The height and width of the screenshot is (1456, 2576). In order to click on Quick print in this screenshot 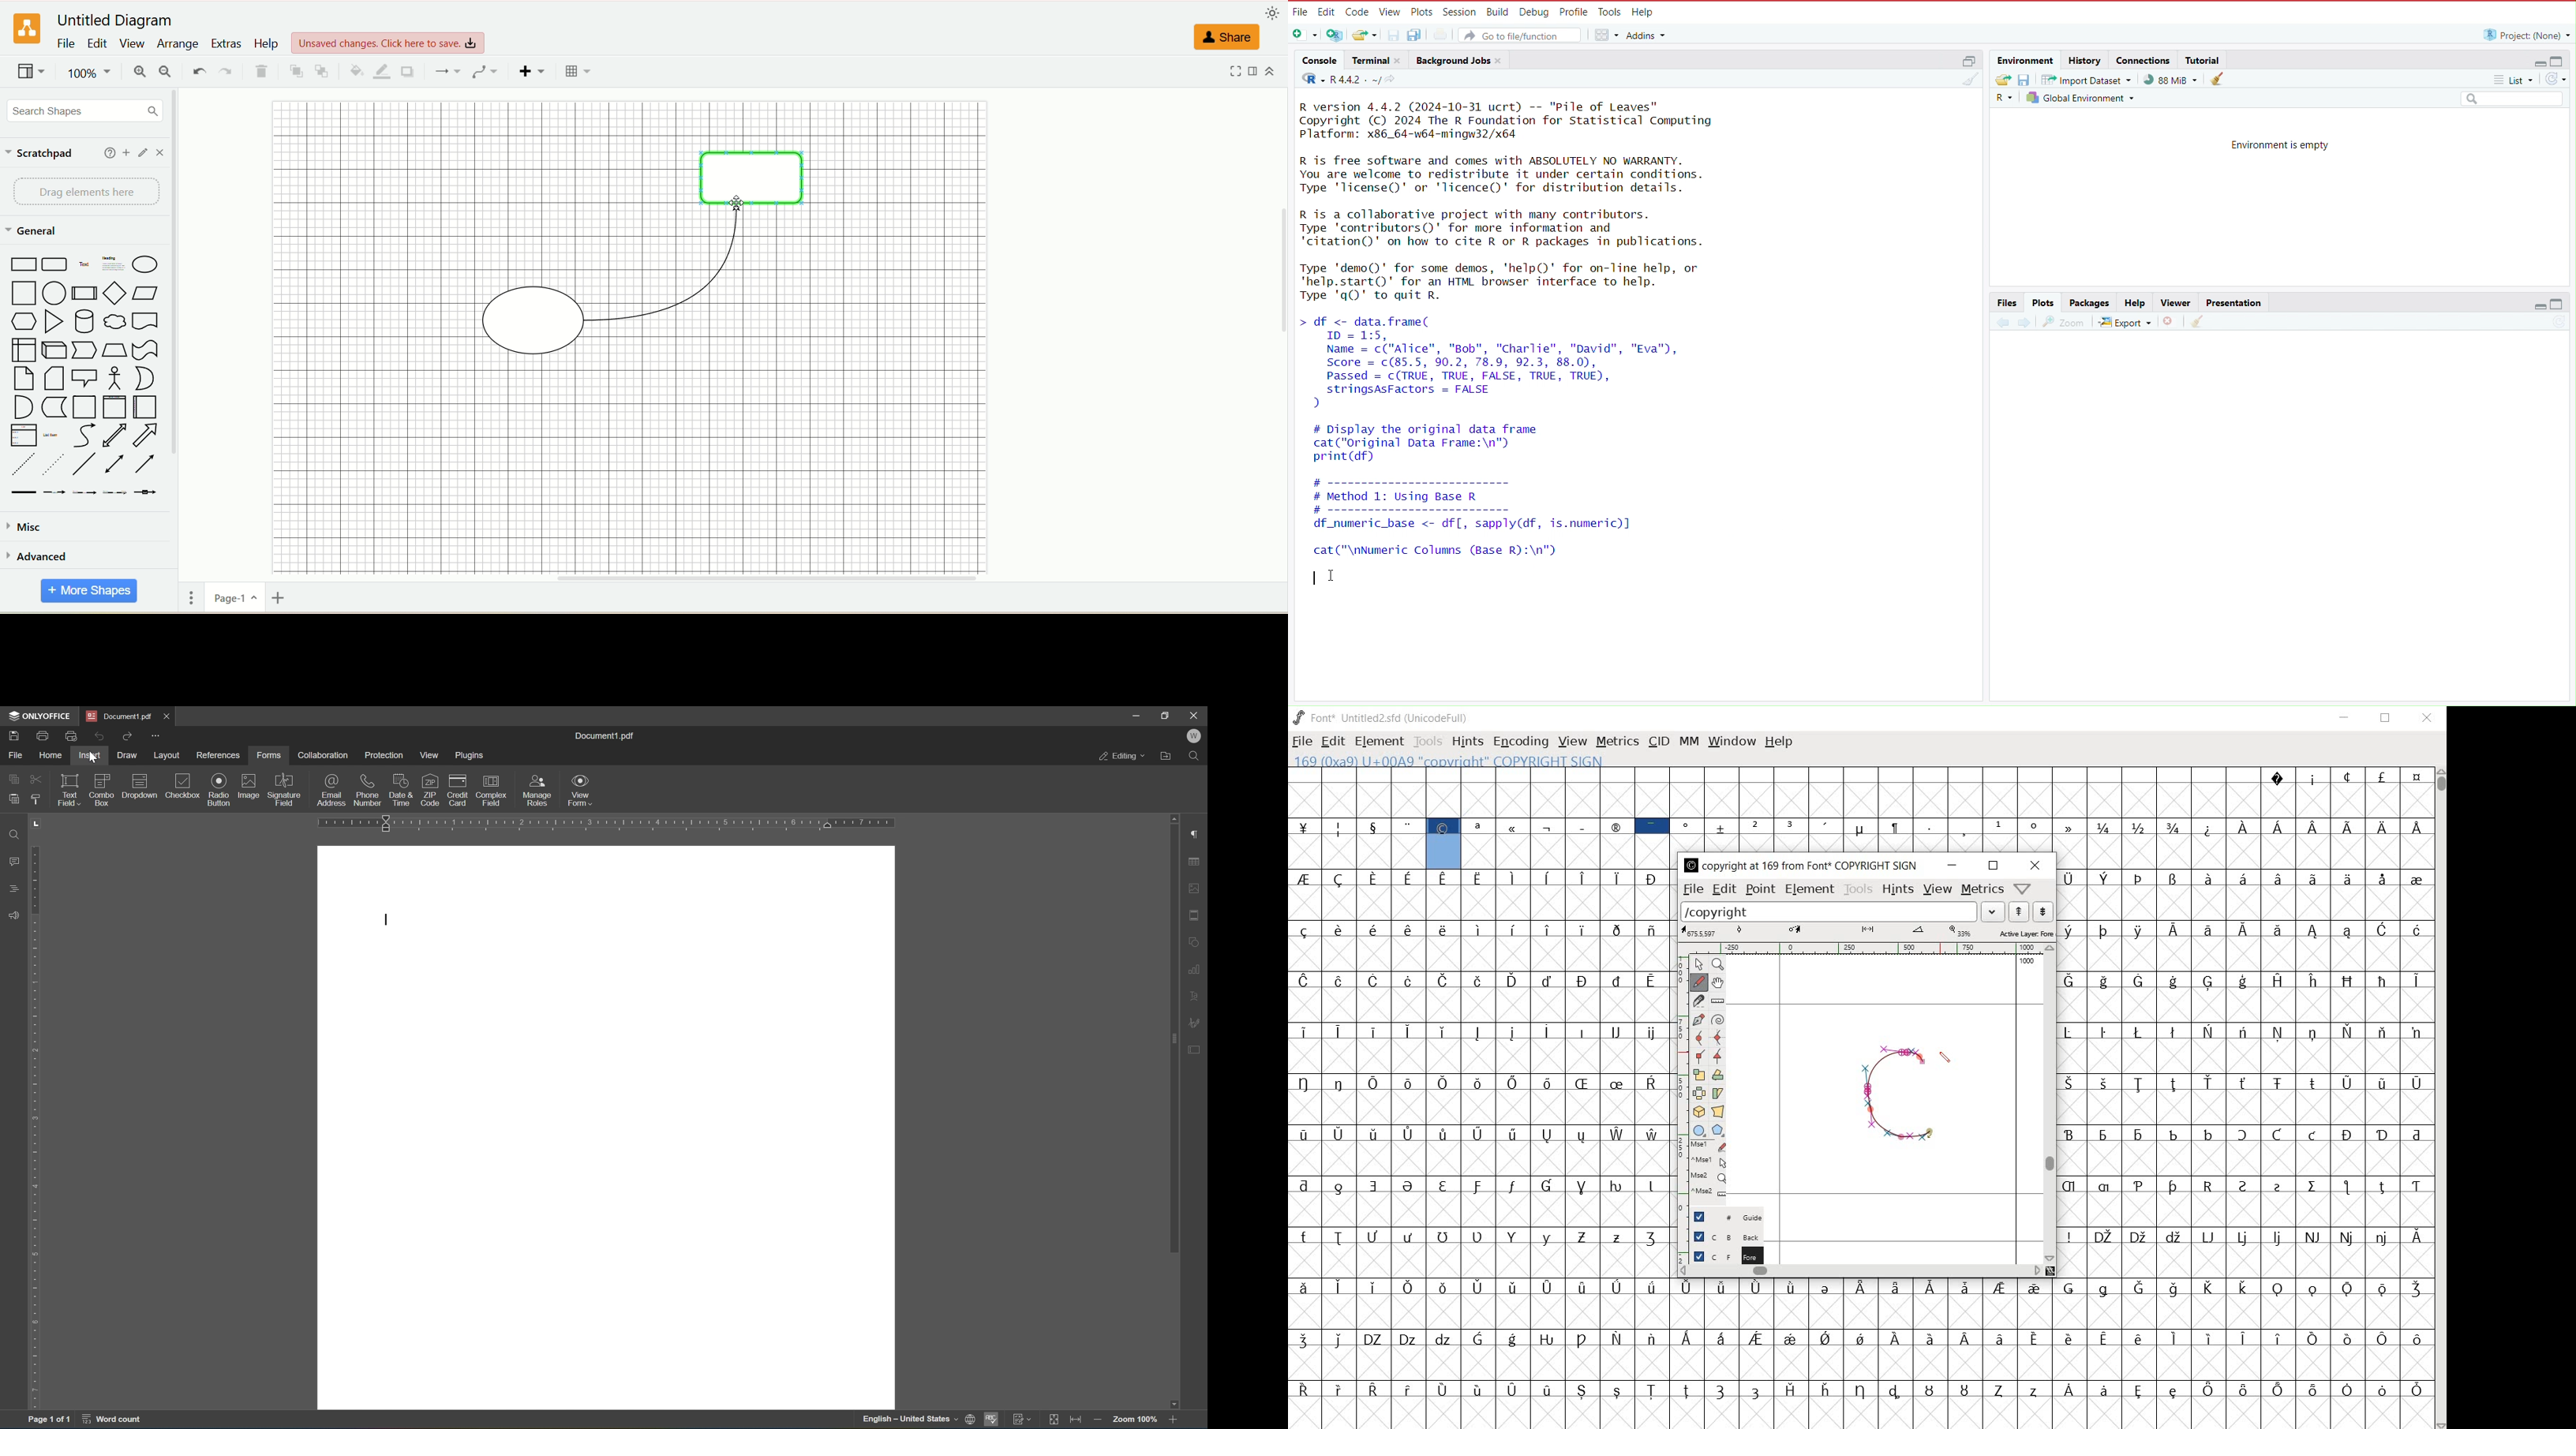, I will do `click(72, 734)`.